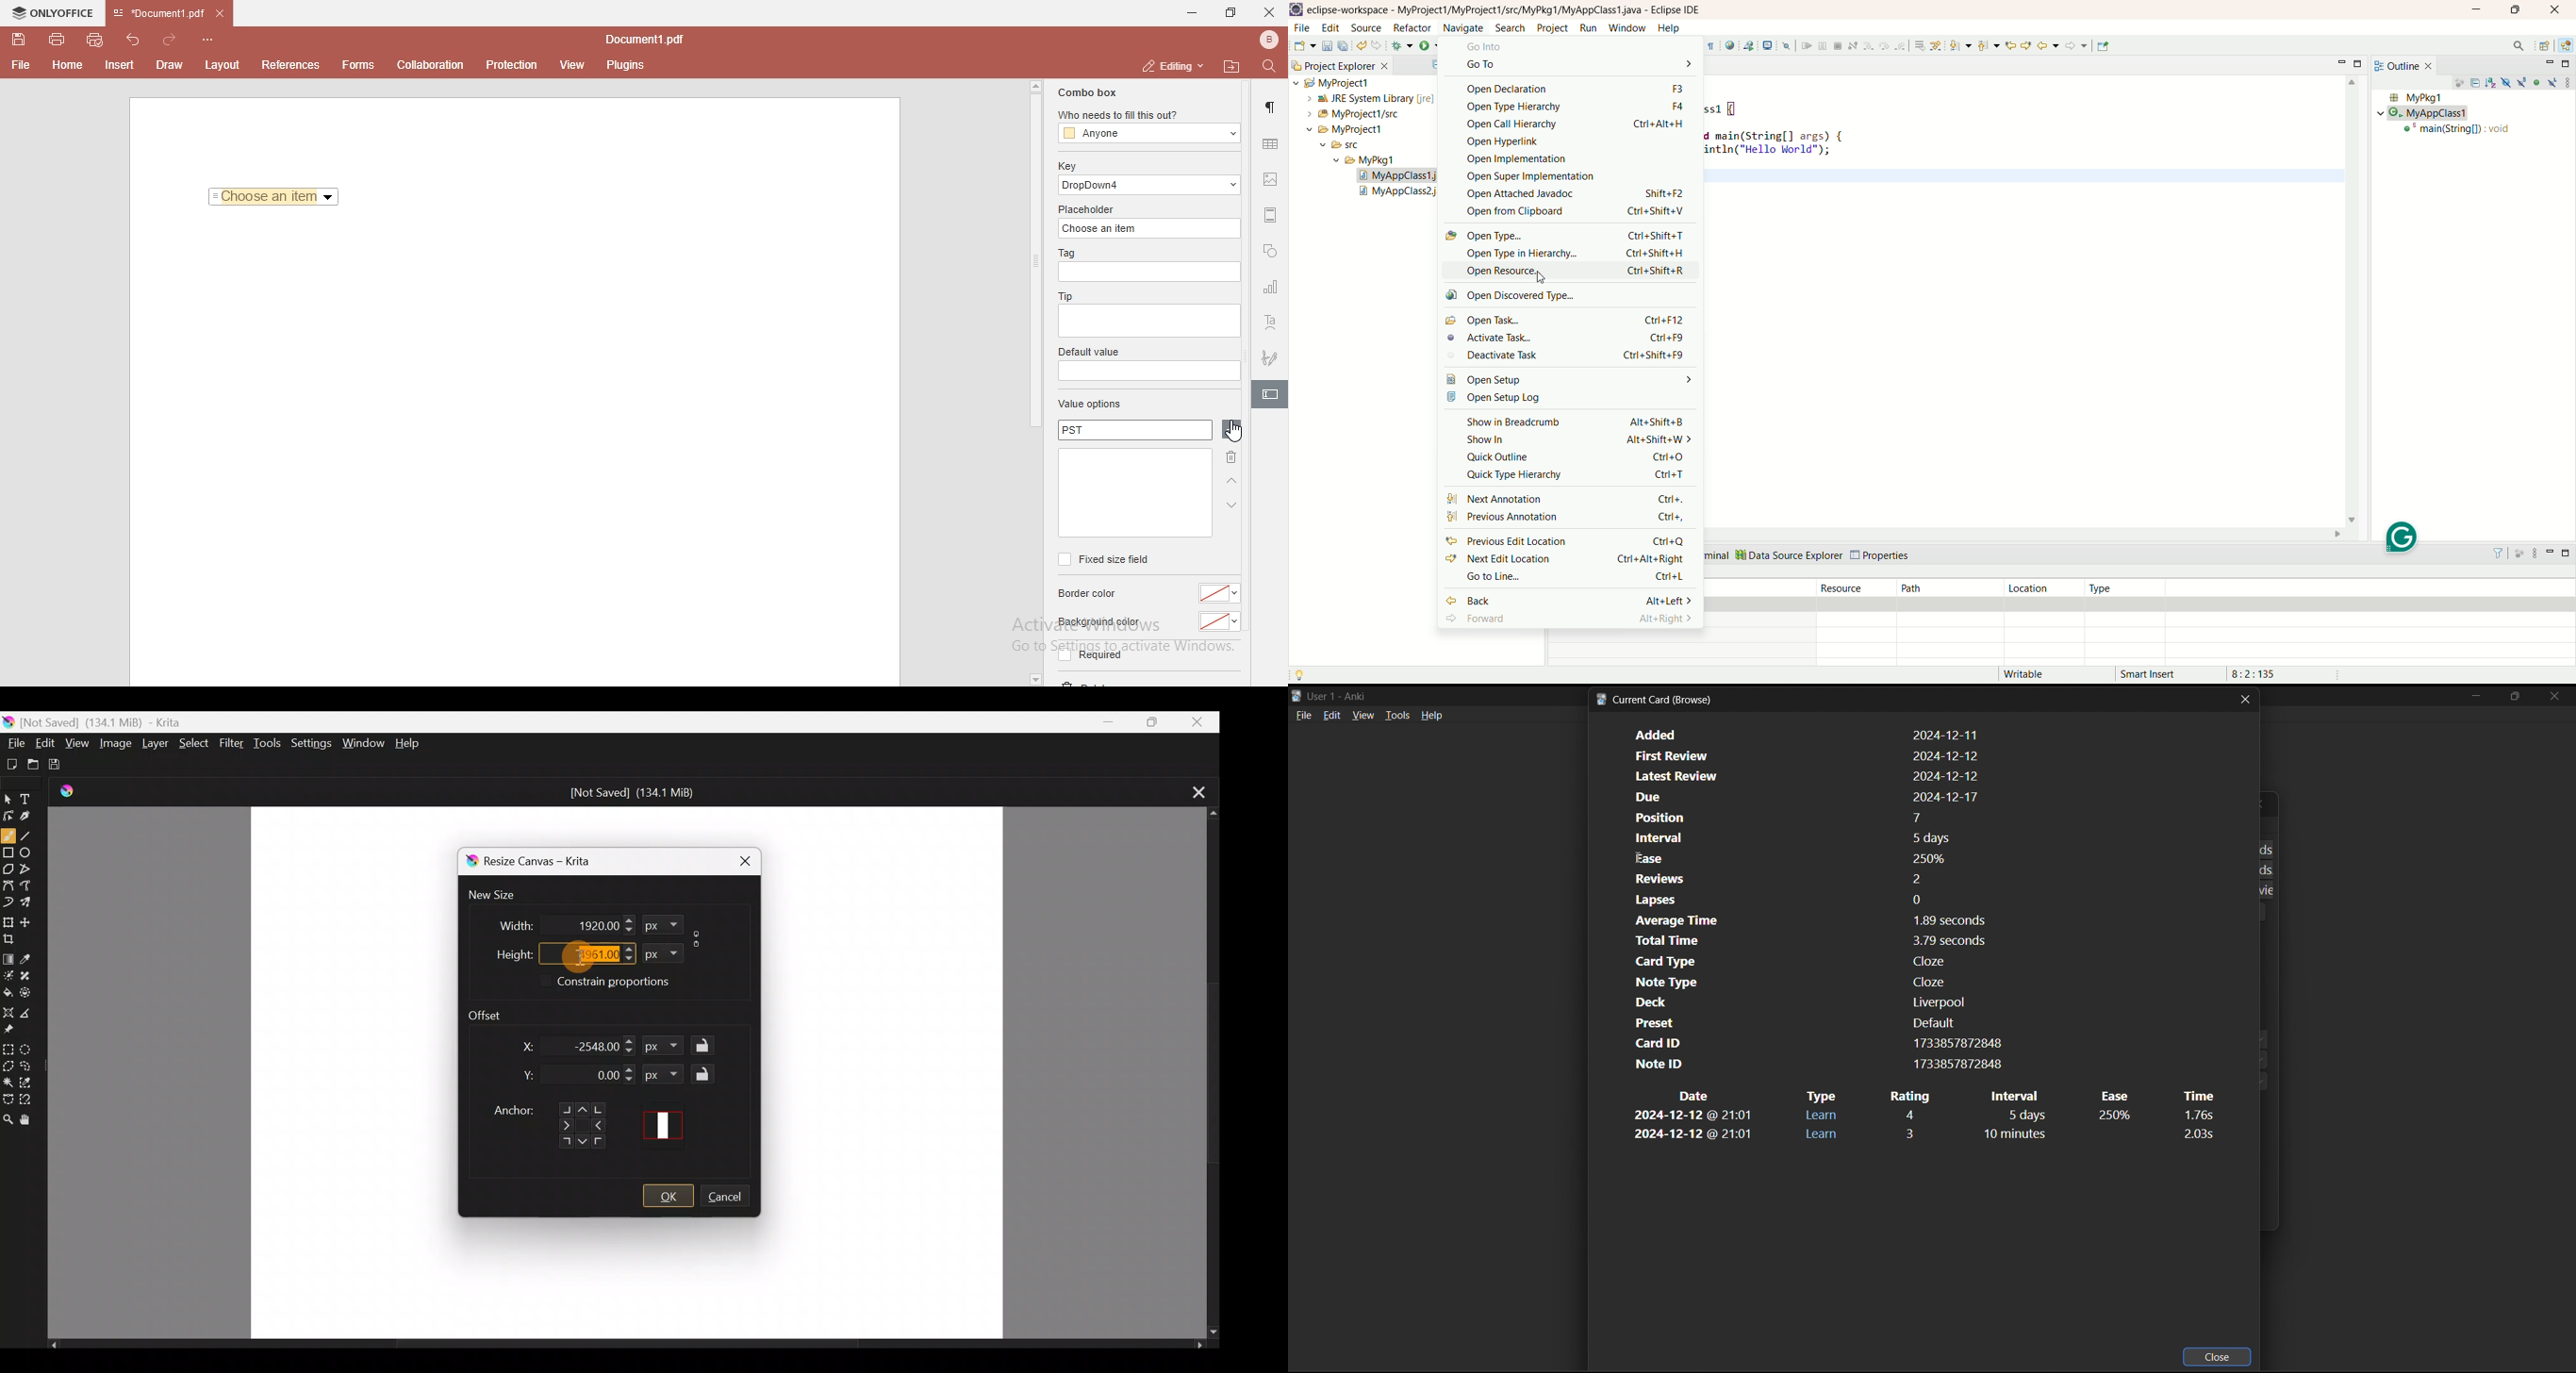 The height and width of the screenshot is (1400, 2576). What do you see at coordinates (2493, 82) in the screenshot?
I see `sort` at bounding box center [2493, 82].